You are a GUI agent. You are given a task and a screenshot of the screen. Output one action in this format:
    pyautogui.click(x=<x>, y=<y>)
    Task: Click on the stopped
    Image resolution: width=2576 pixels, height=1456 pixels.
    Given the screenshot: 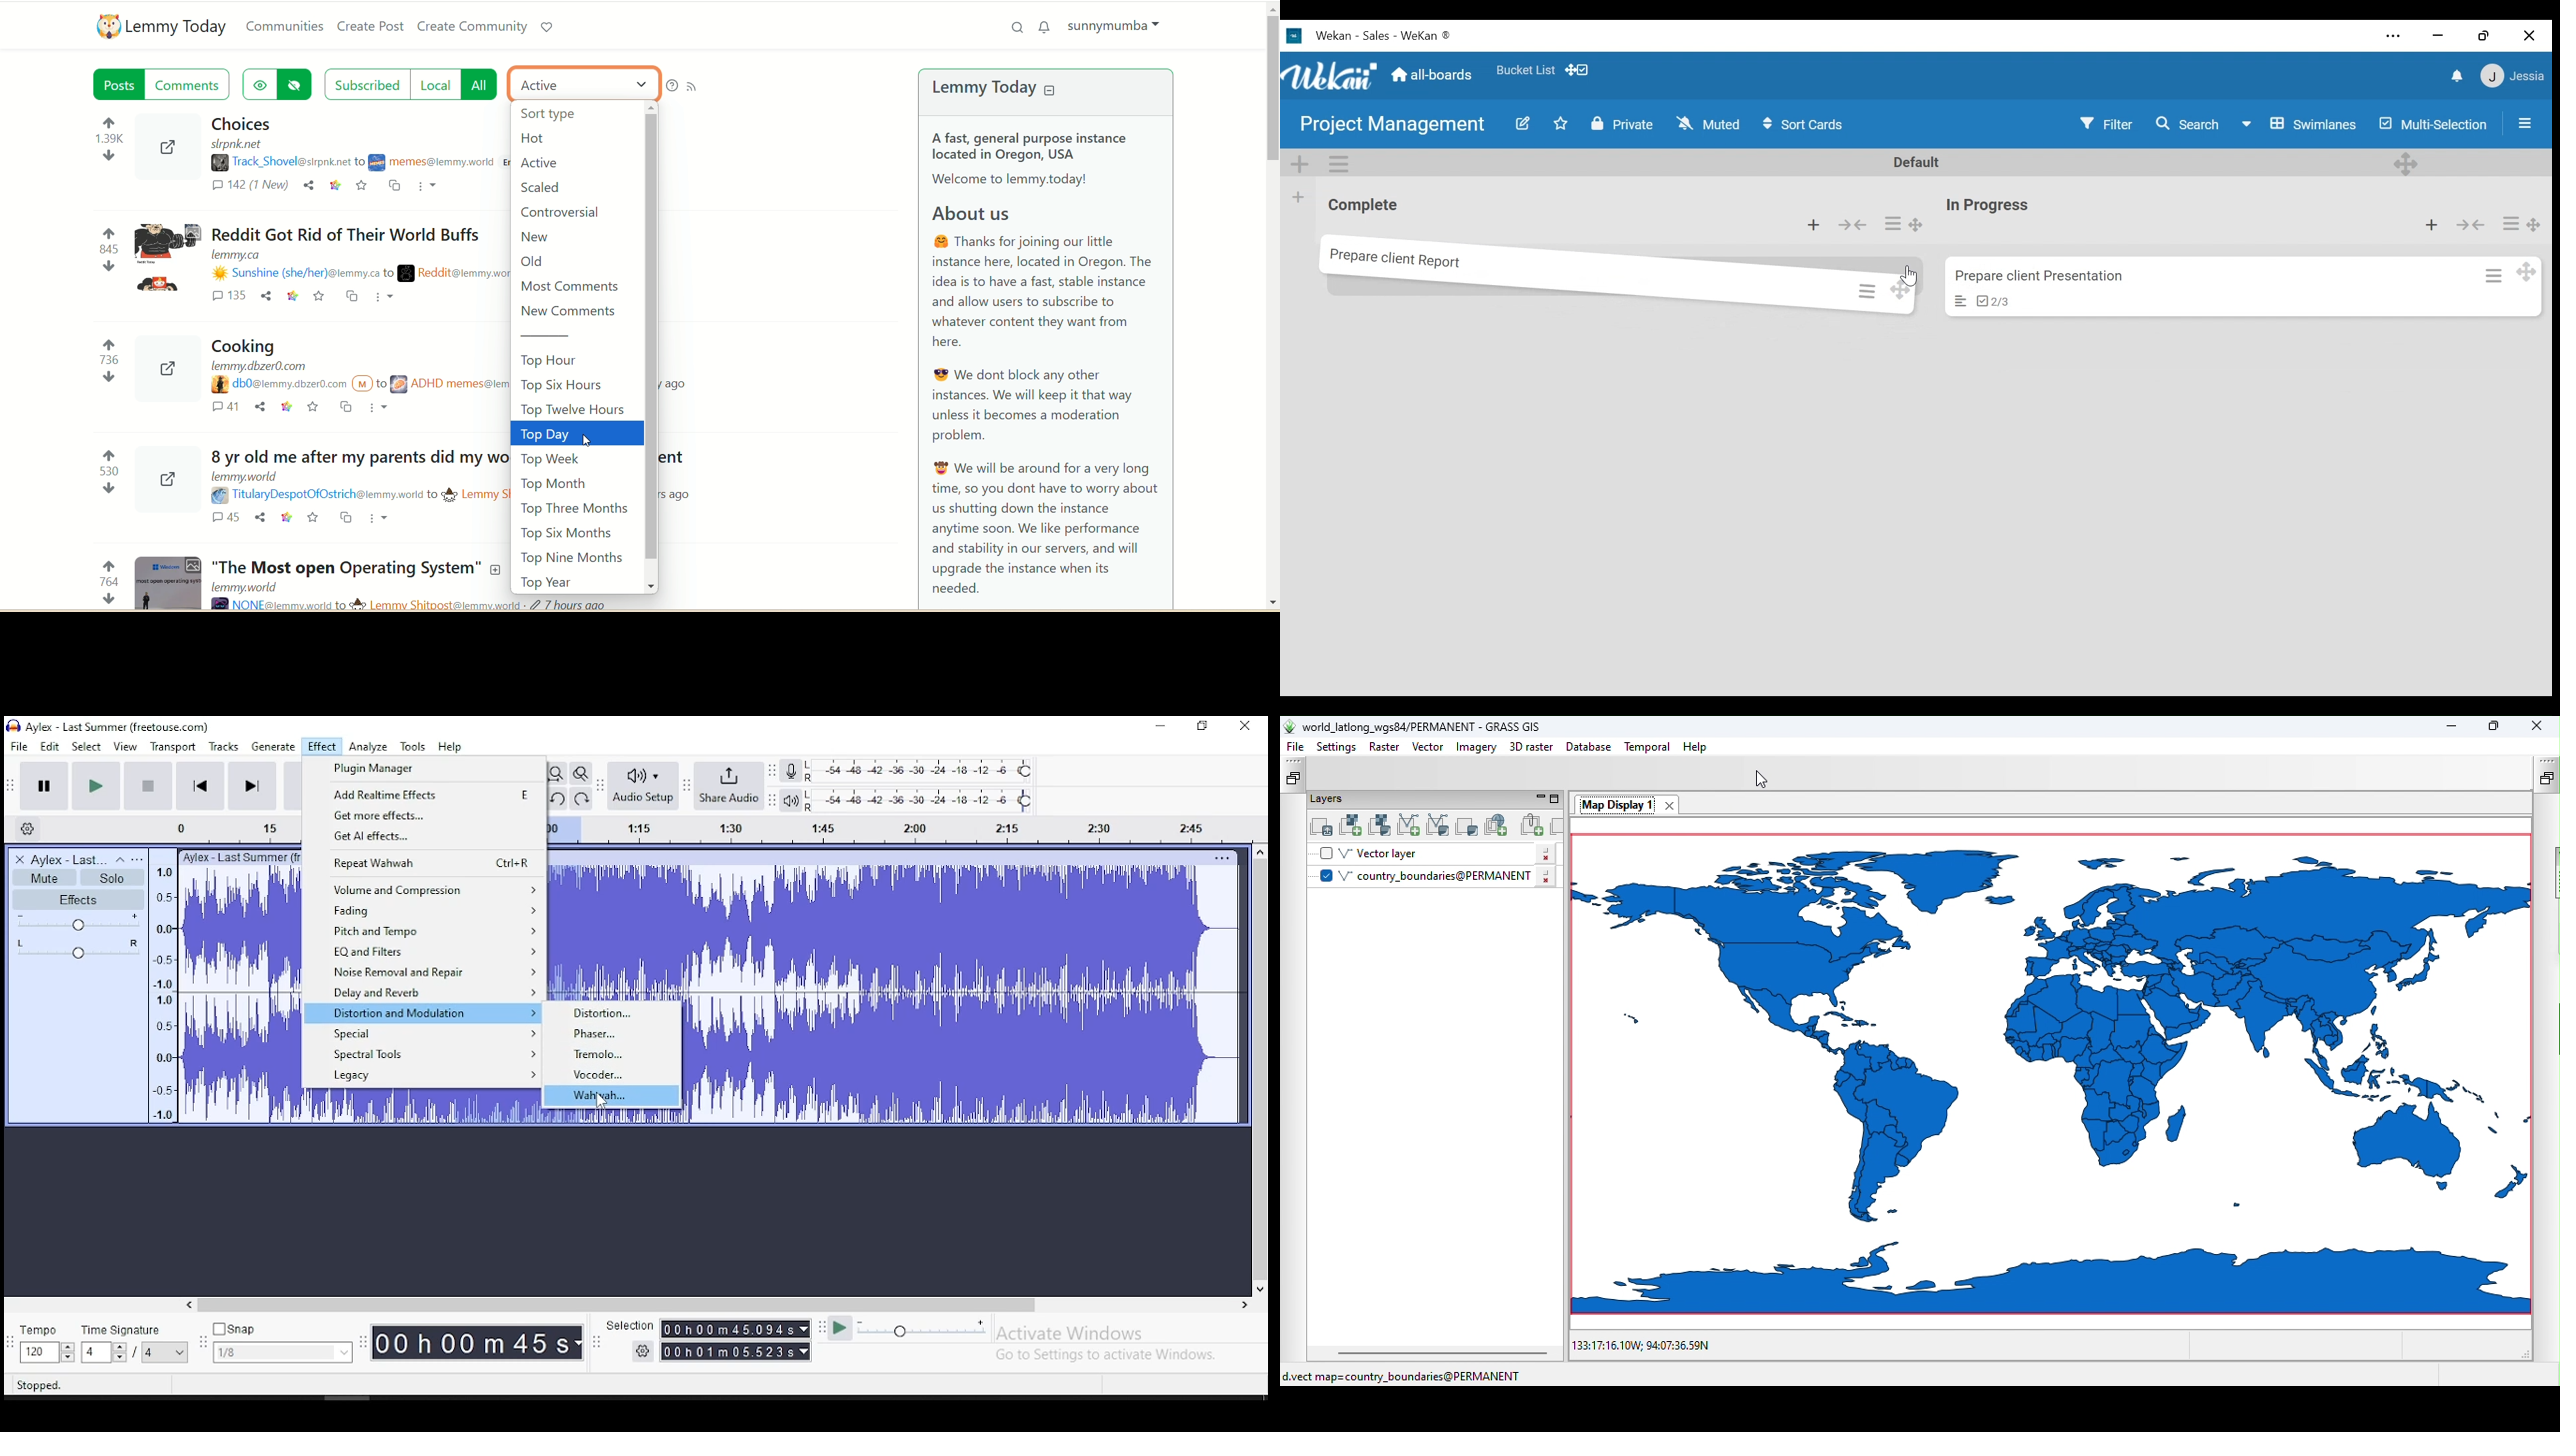 What is the action you would take?
    pyautogui.click(x=40, y=1385)
    